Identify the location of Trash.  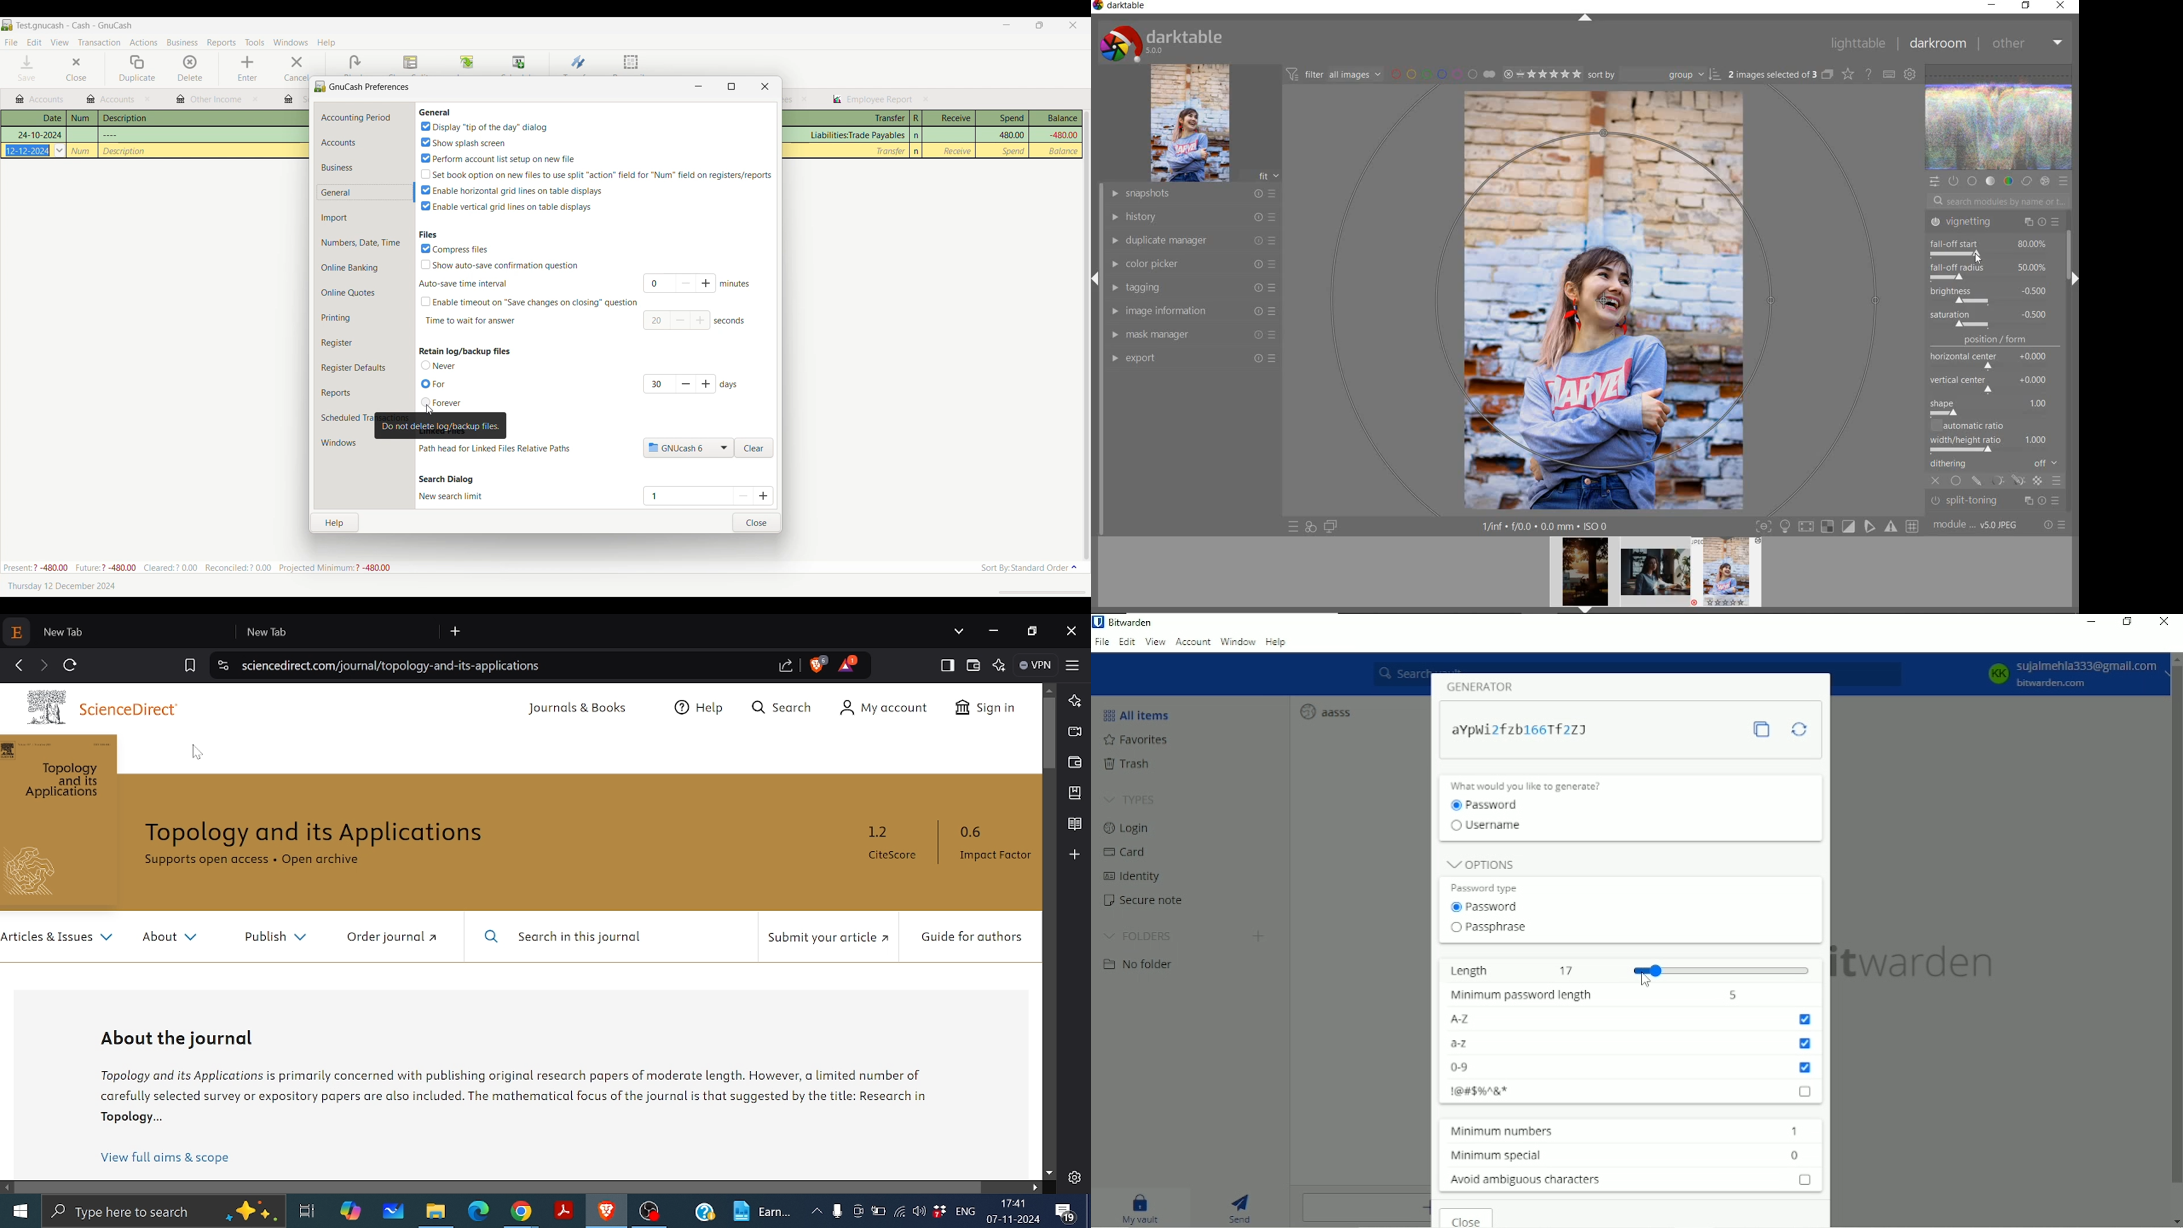
(1128, 764).